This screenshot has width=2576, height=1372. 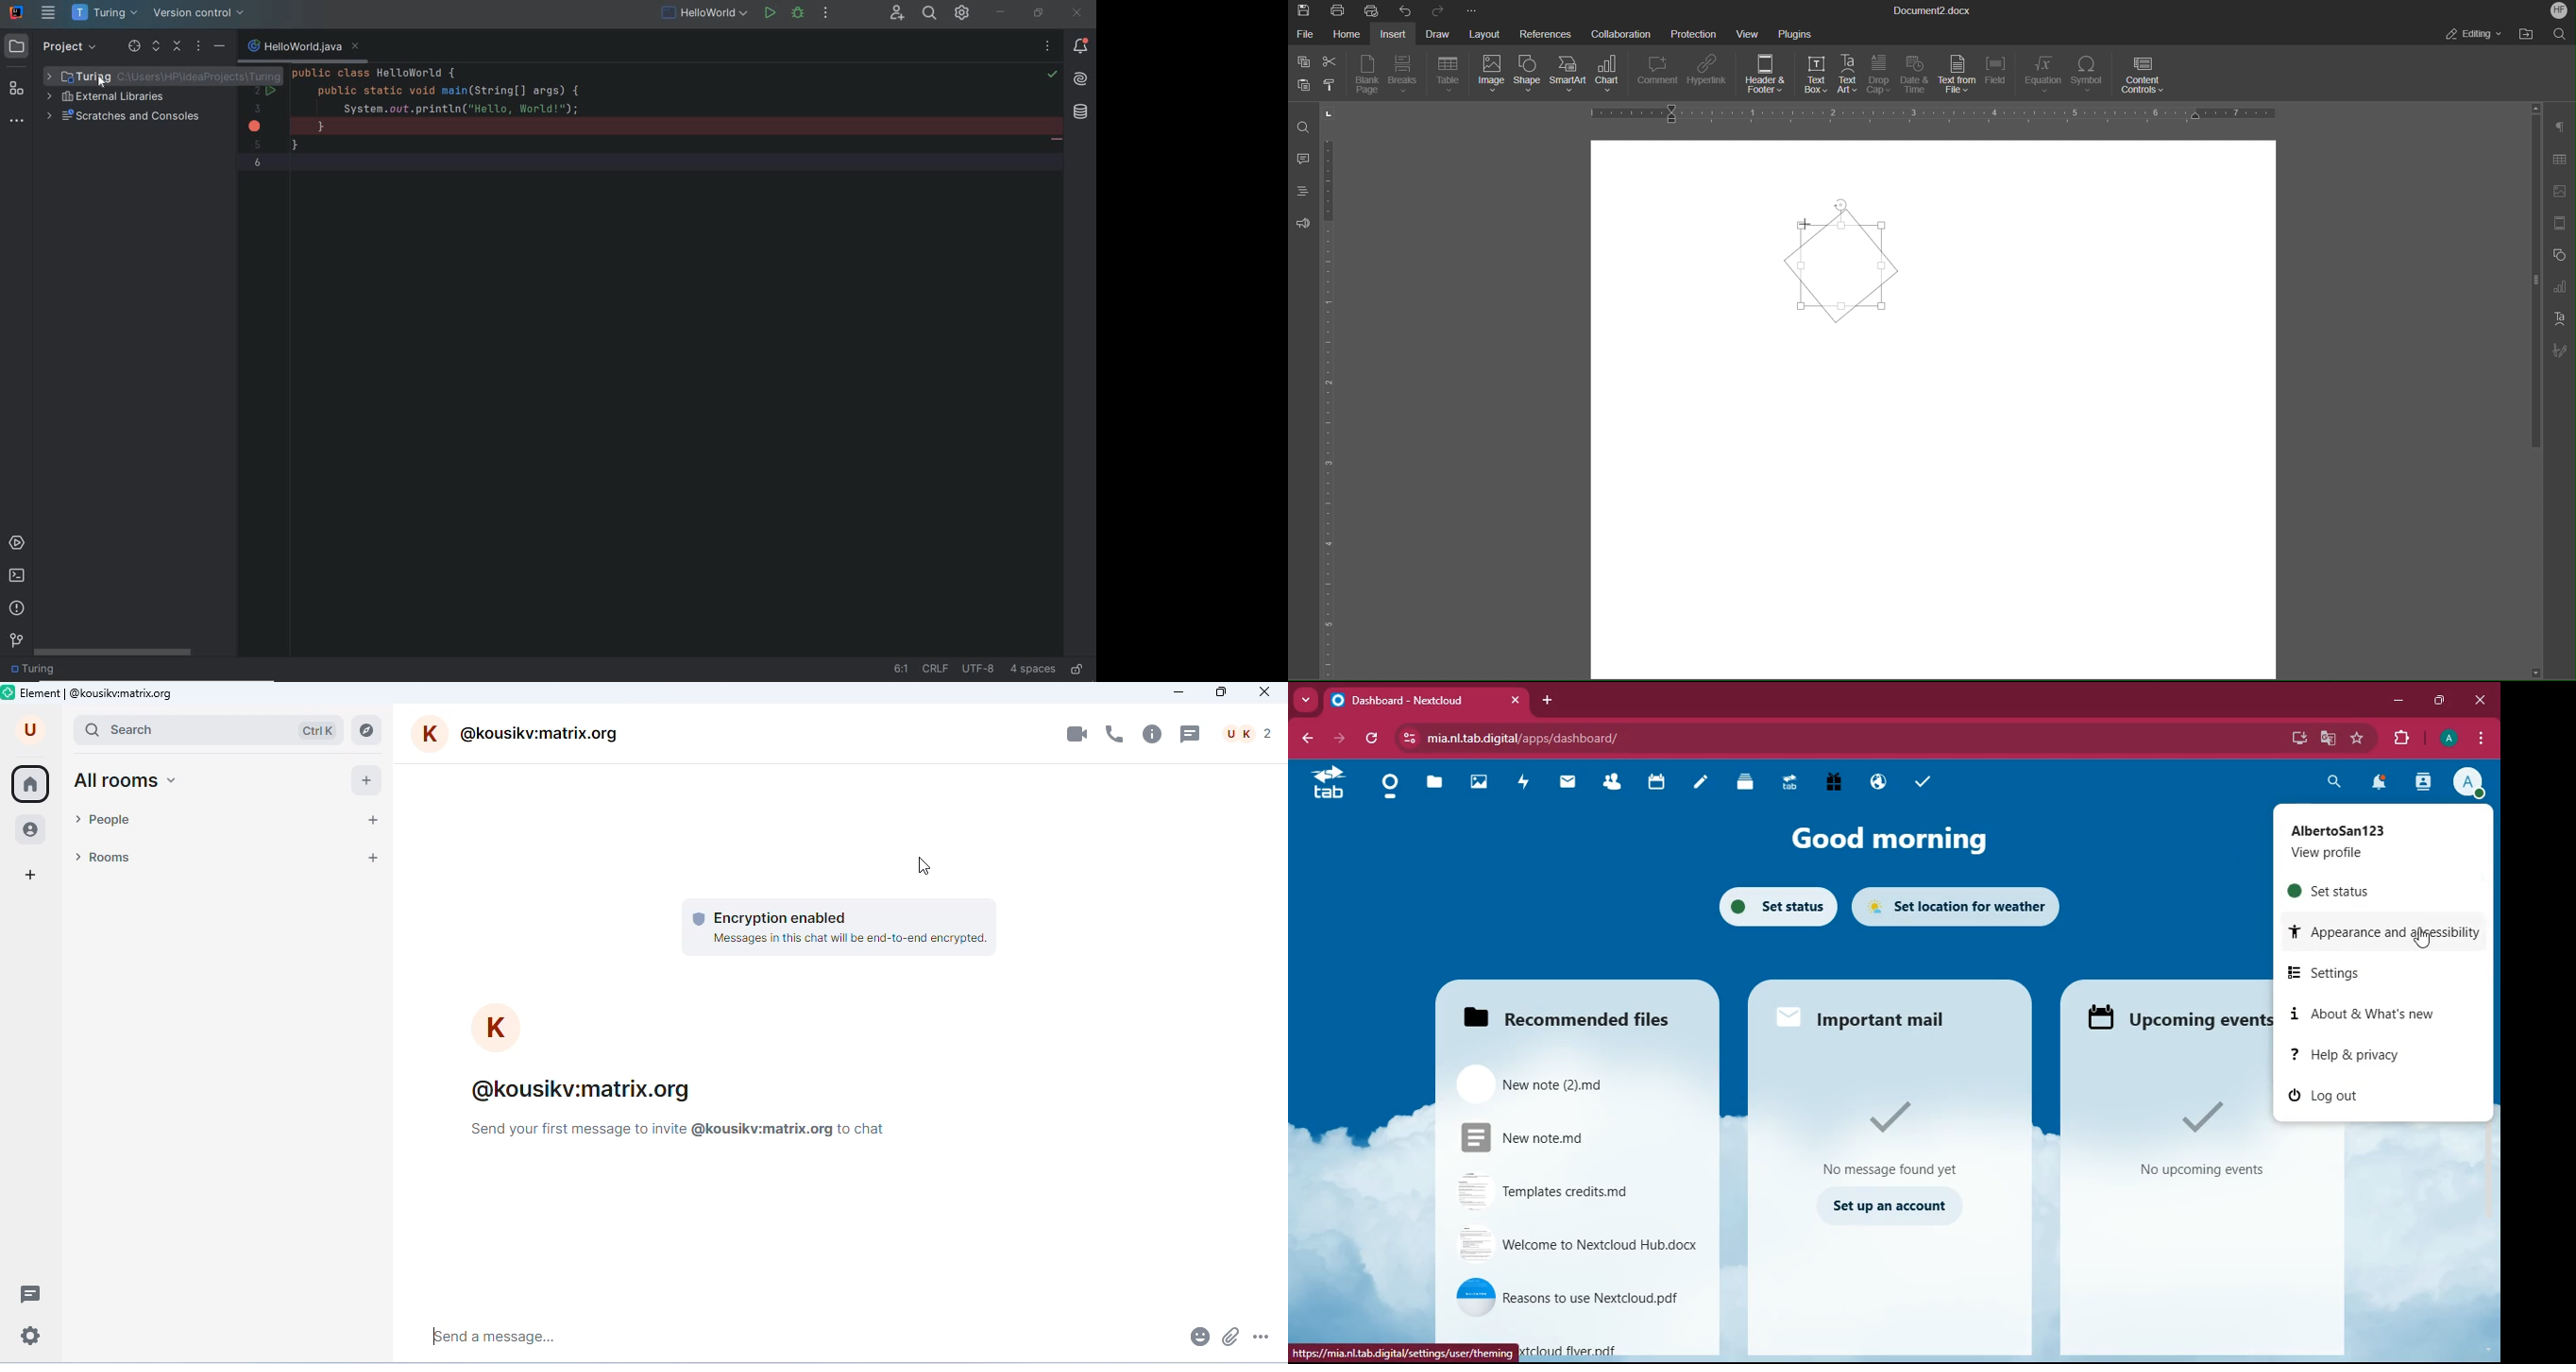 I want to click on Content Controls, so click(x=2144, y=75).